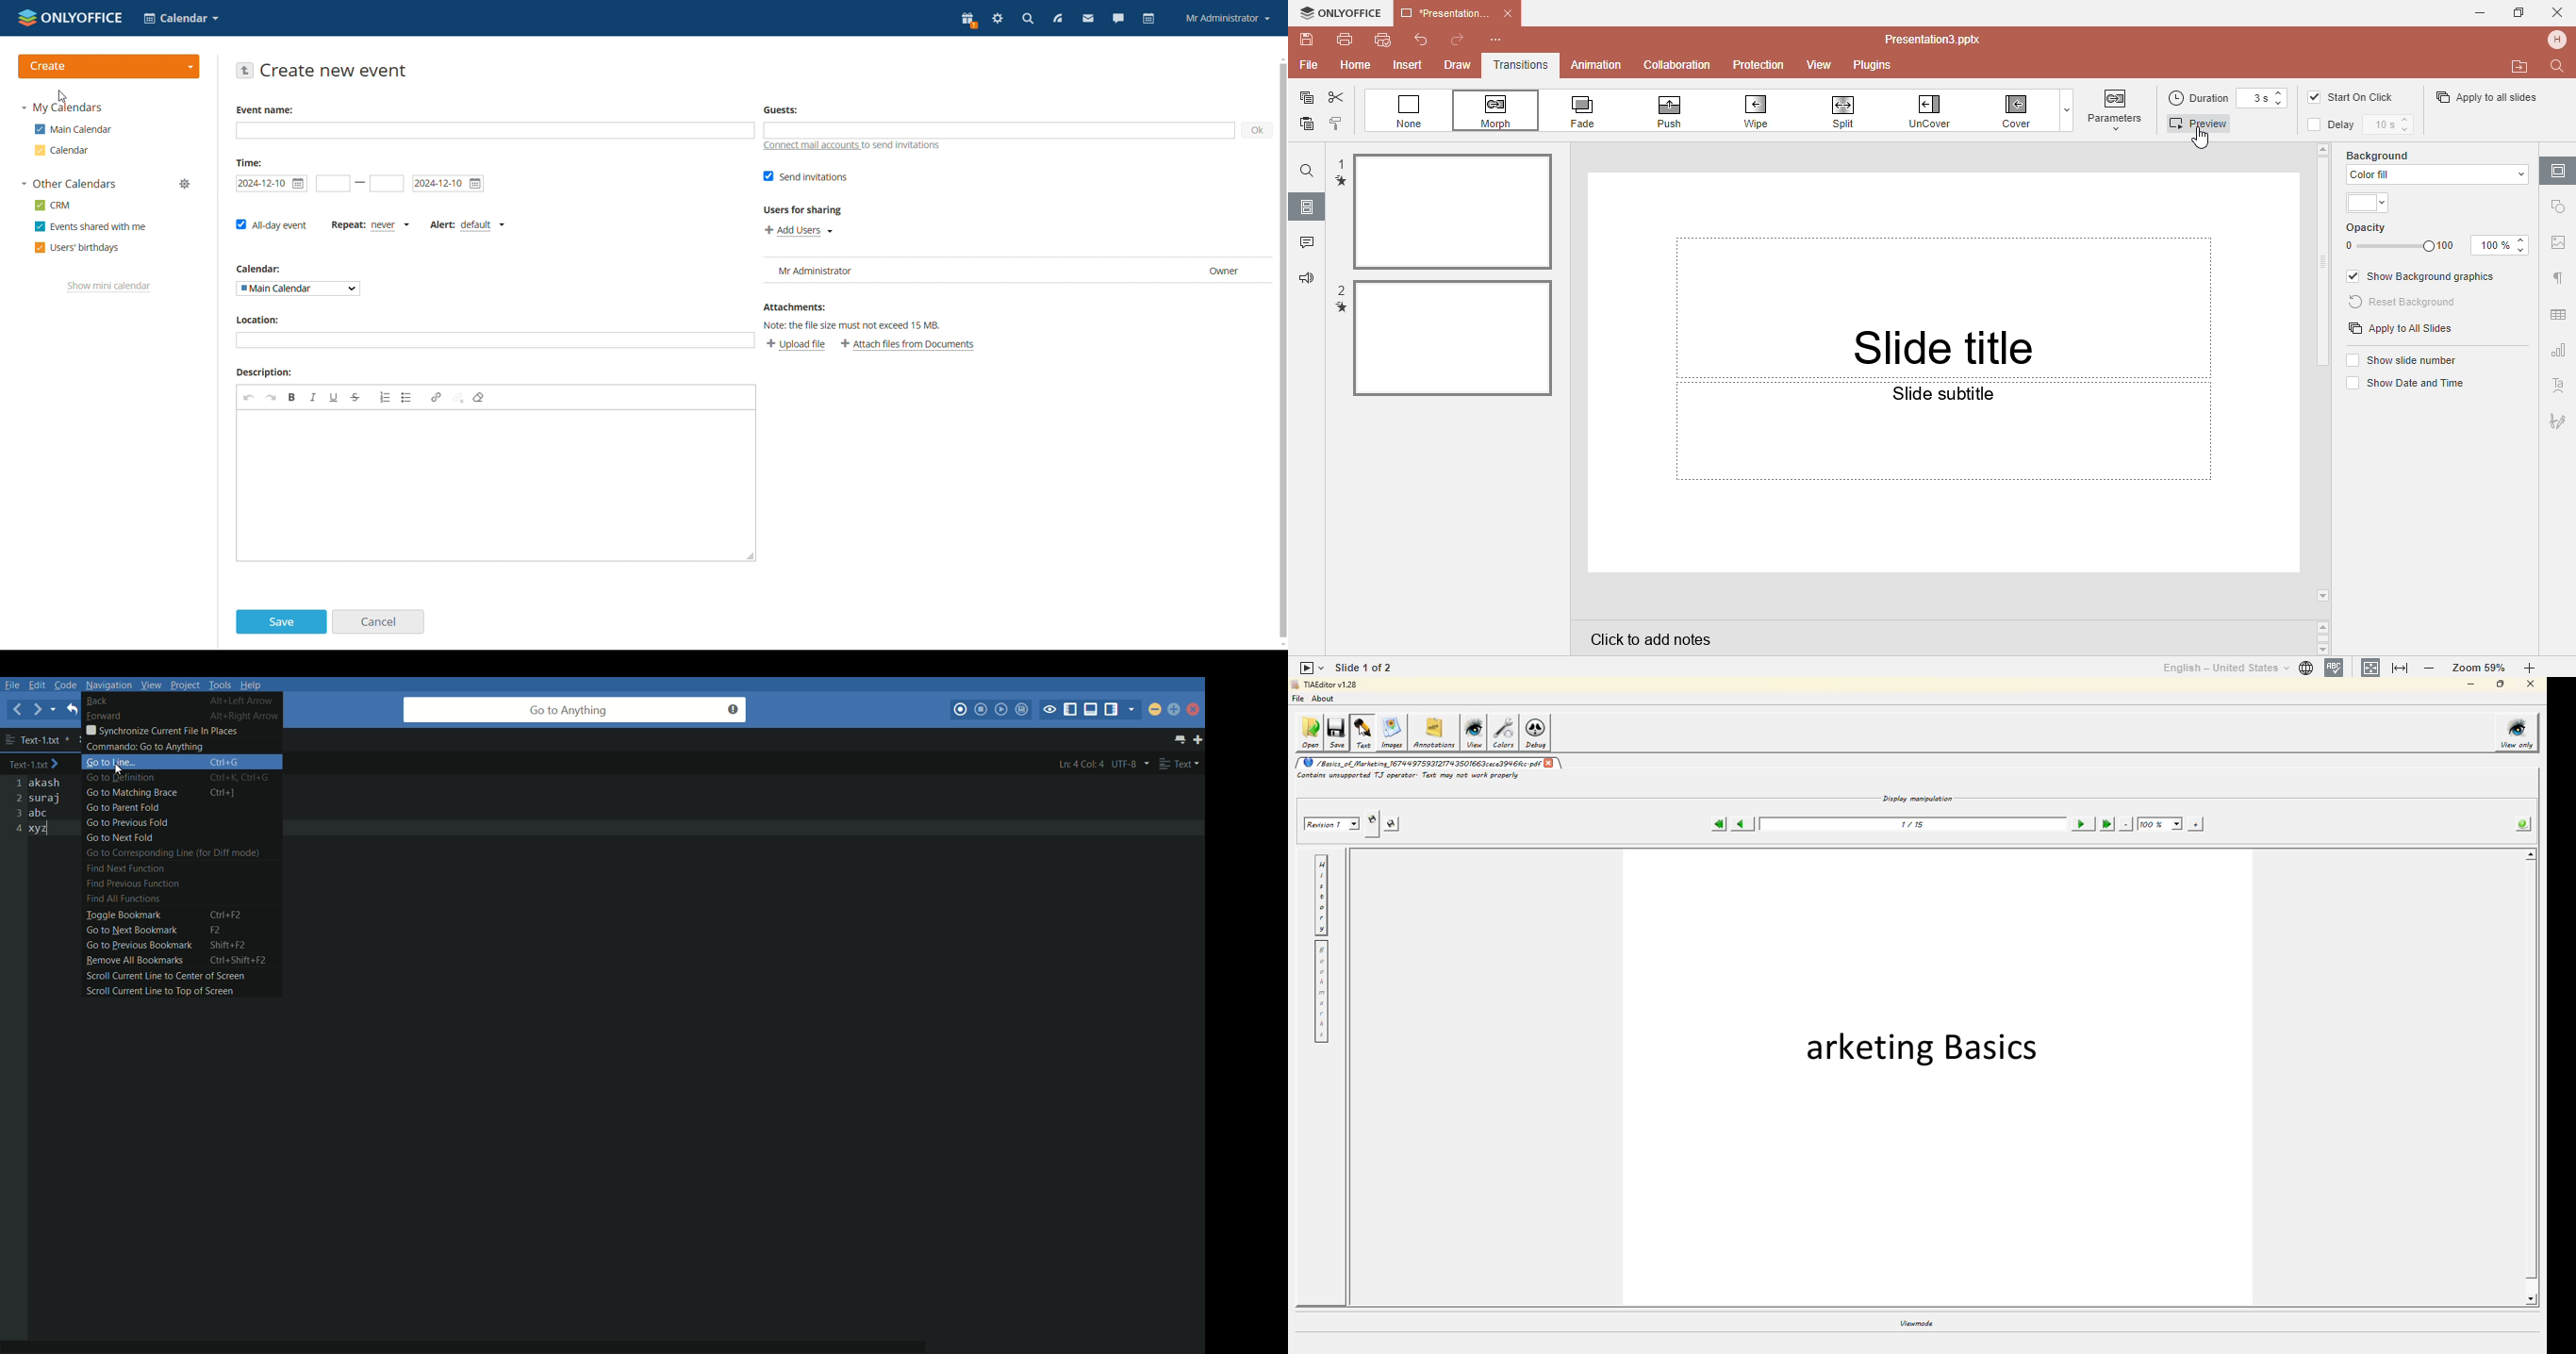  What do you see at coordinates (575, 710) in the screenshot?
I see `go to anything` at bounding box center [575, 710].